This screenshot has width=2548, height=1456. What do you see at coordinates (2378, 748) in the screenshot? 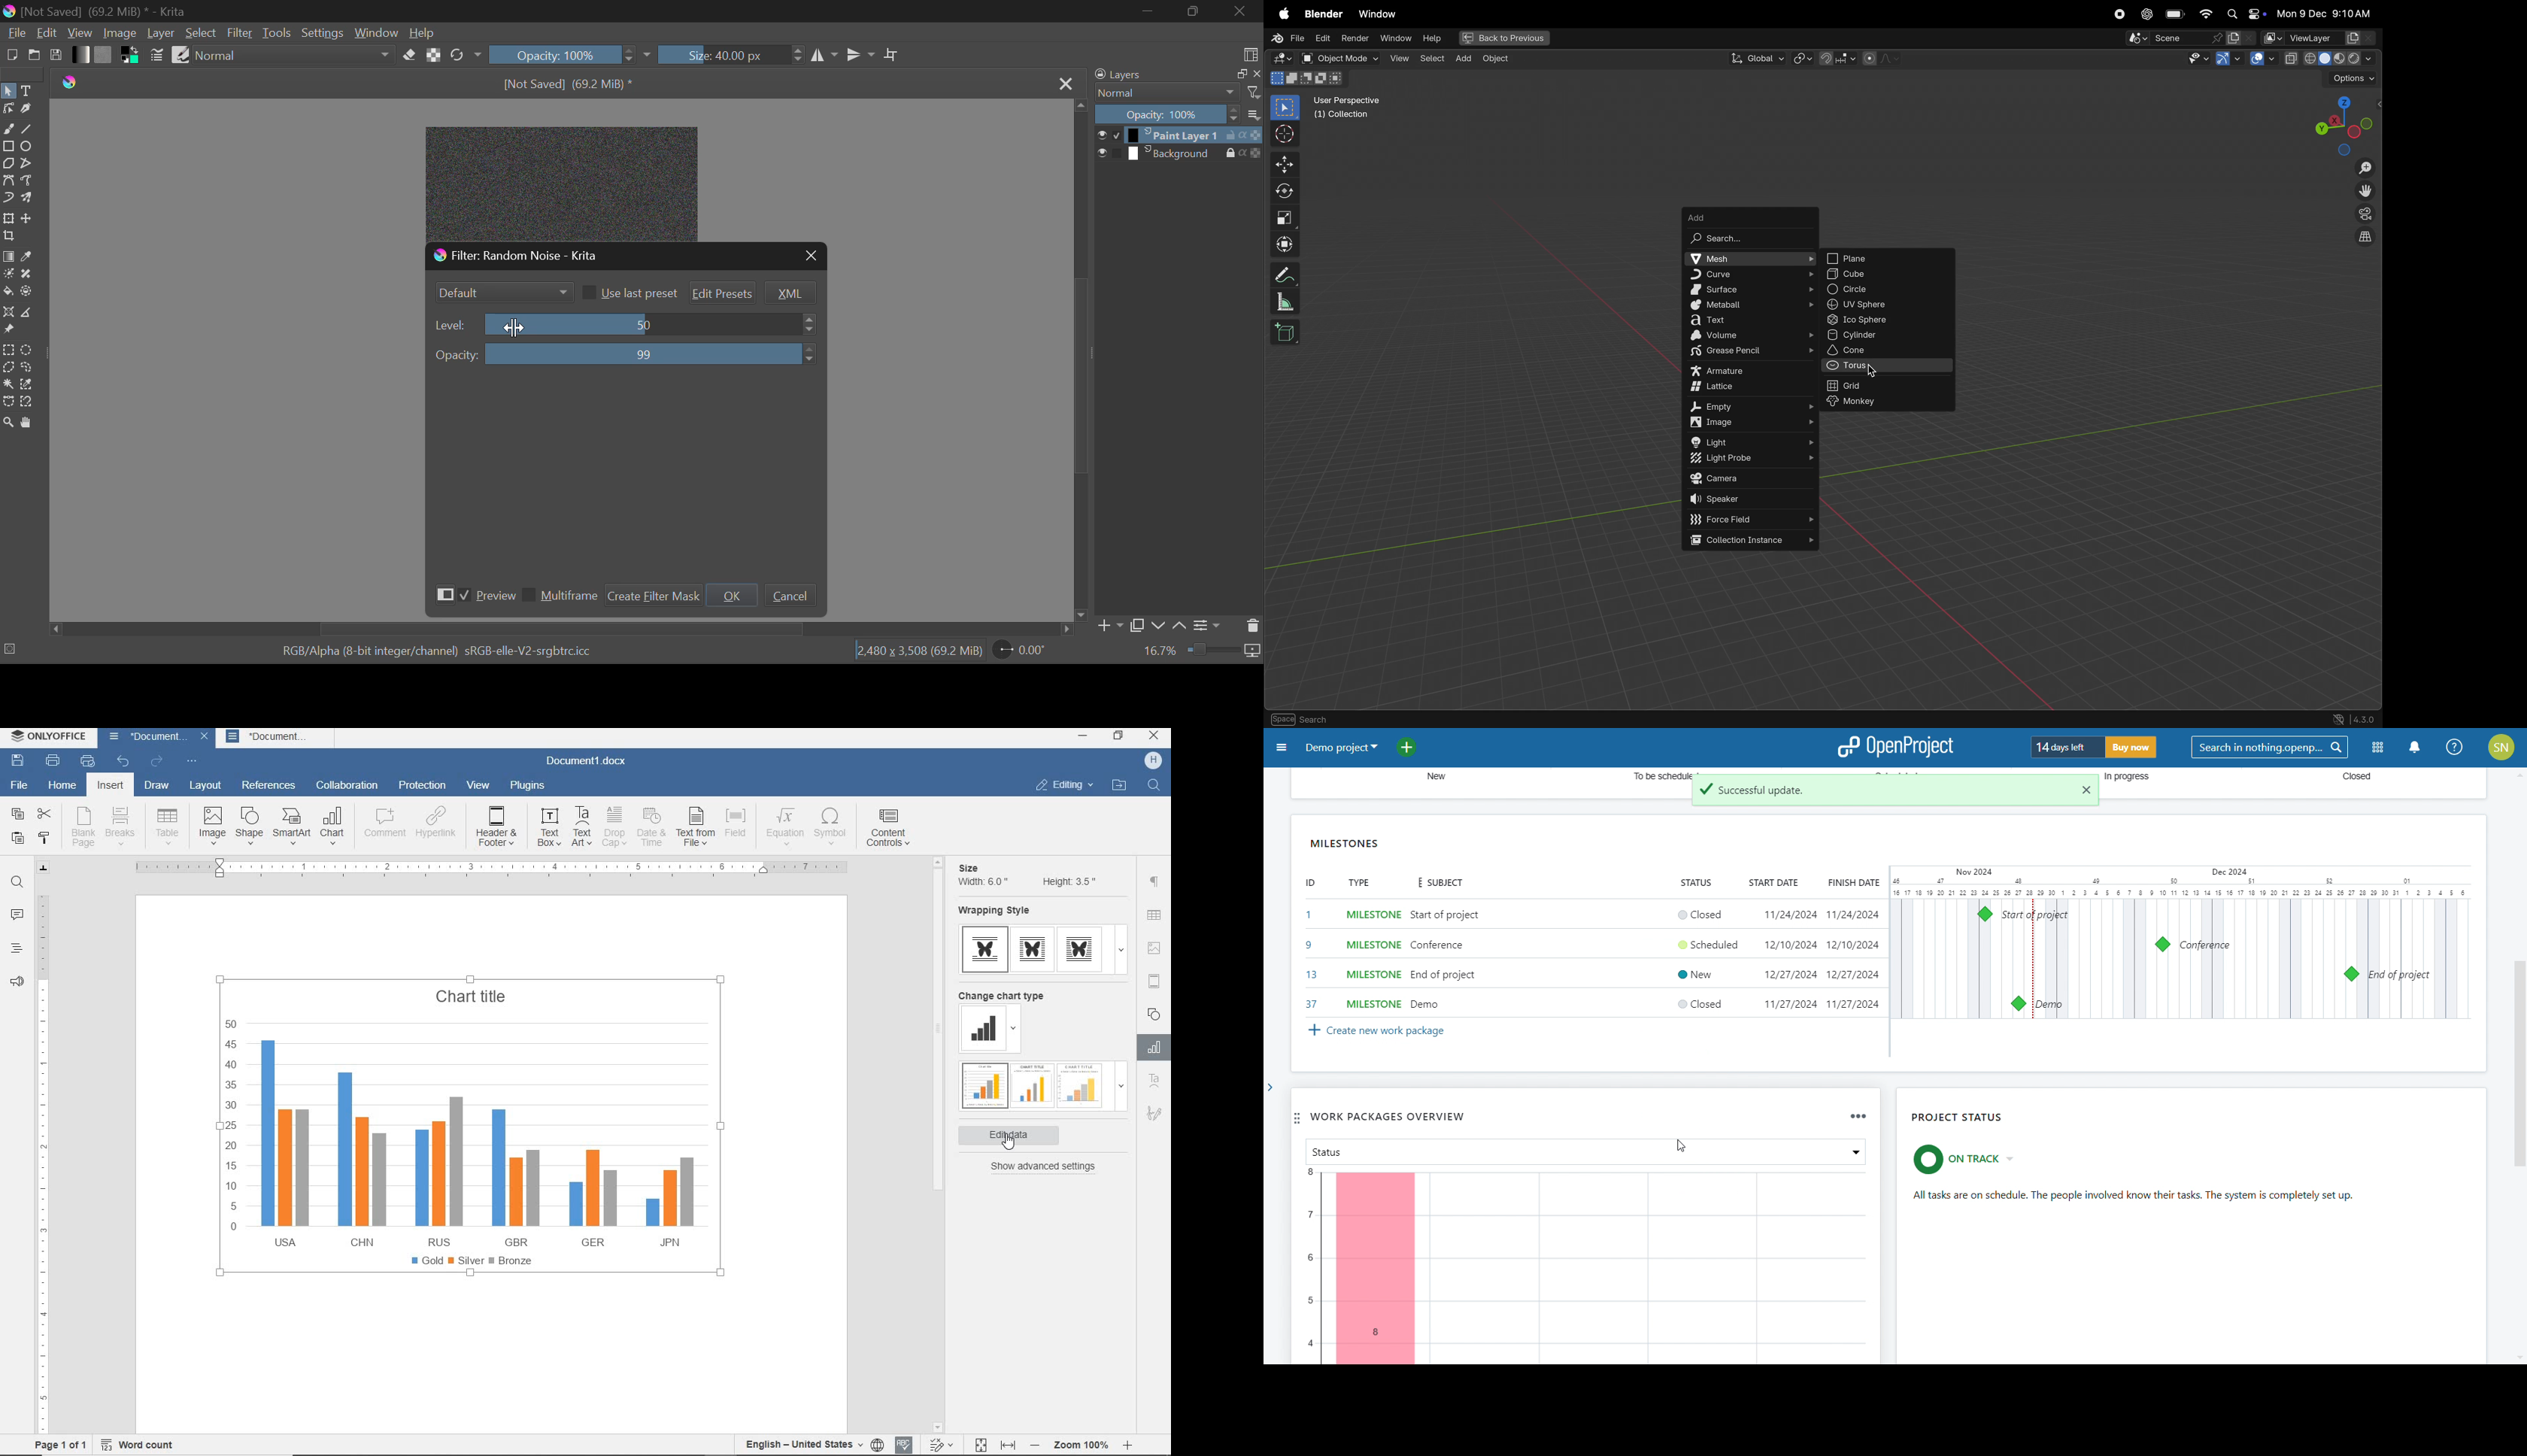
I see `modules` at bounding box center [2378, 748].